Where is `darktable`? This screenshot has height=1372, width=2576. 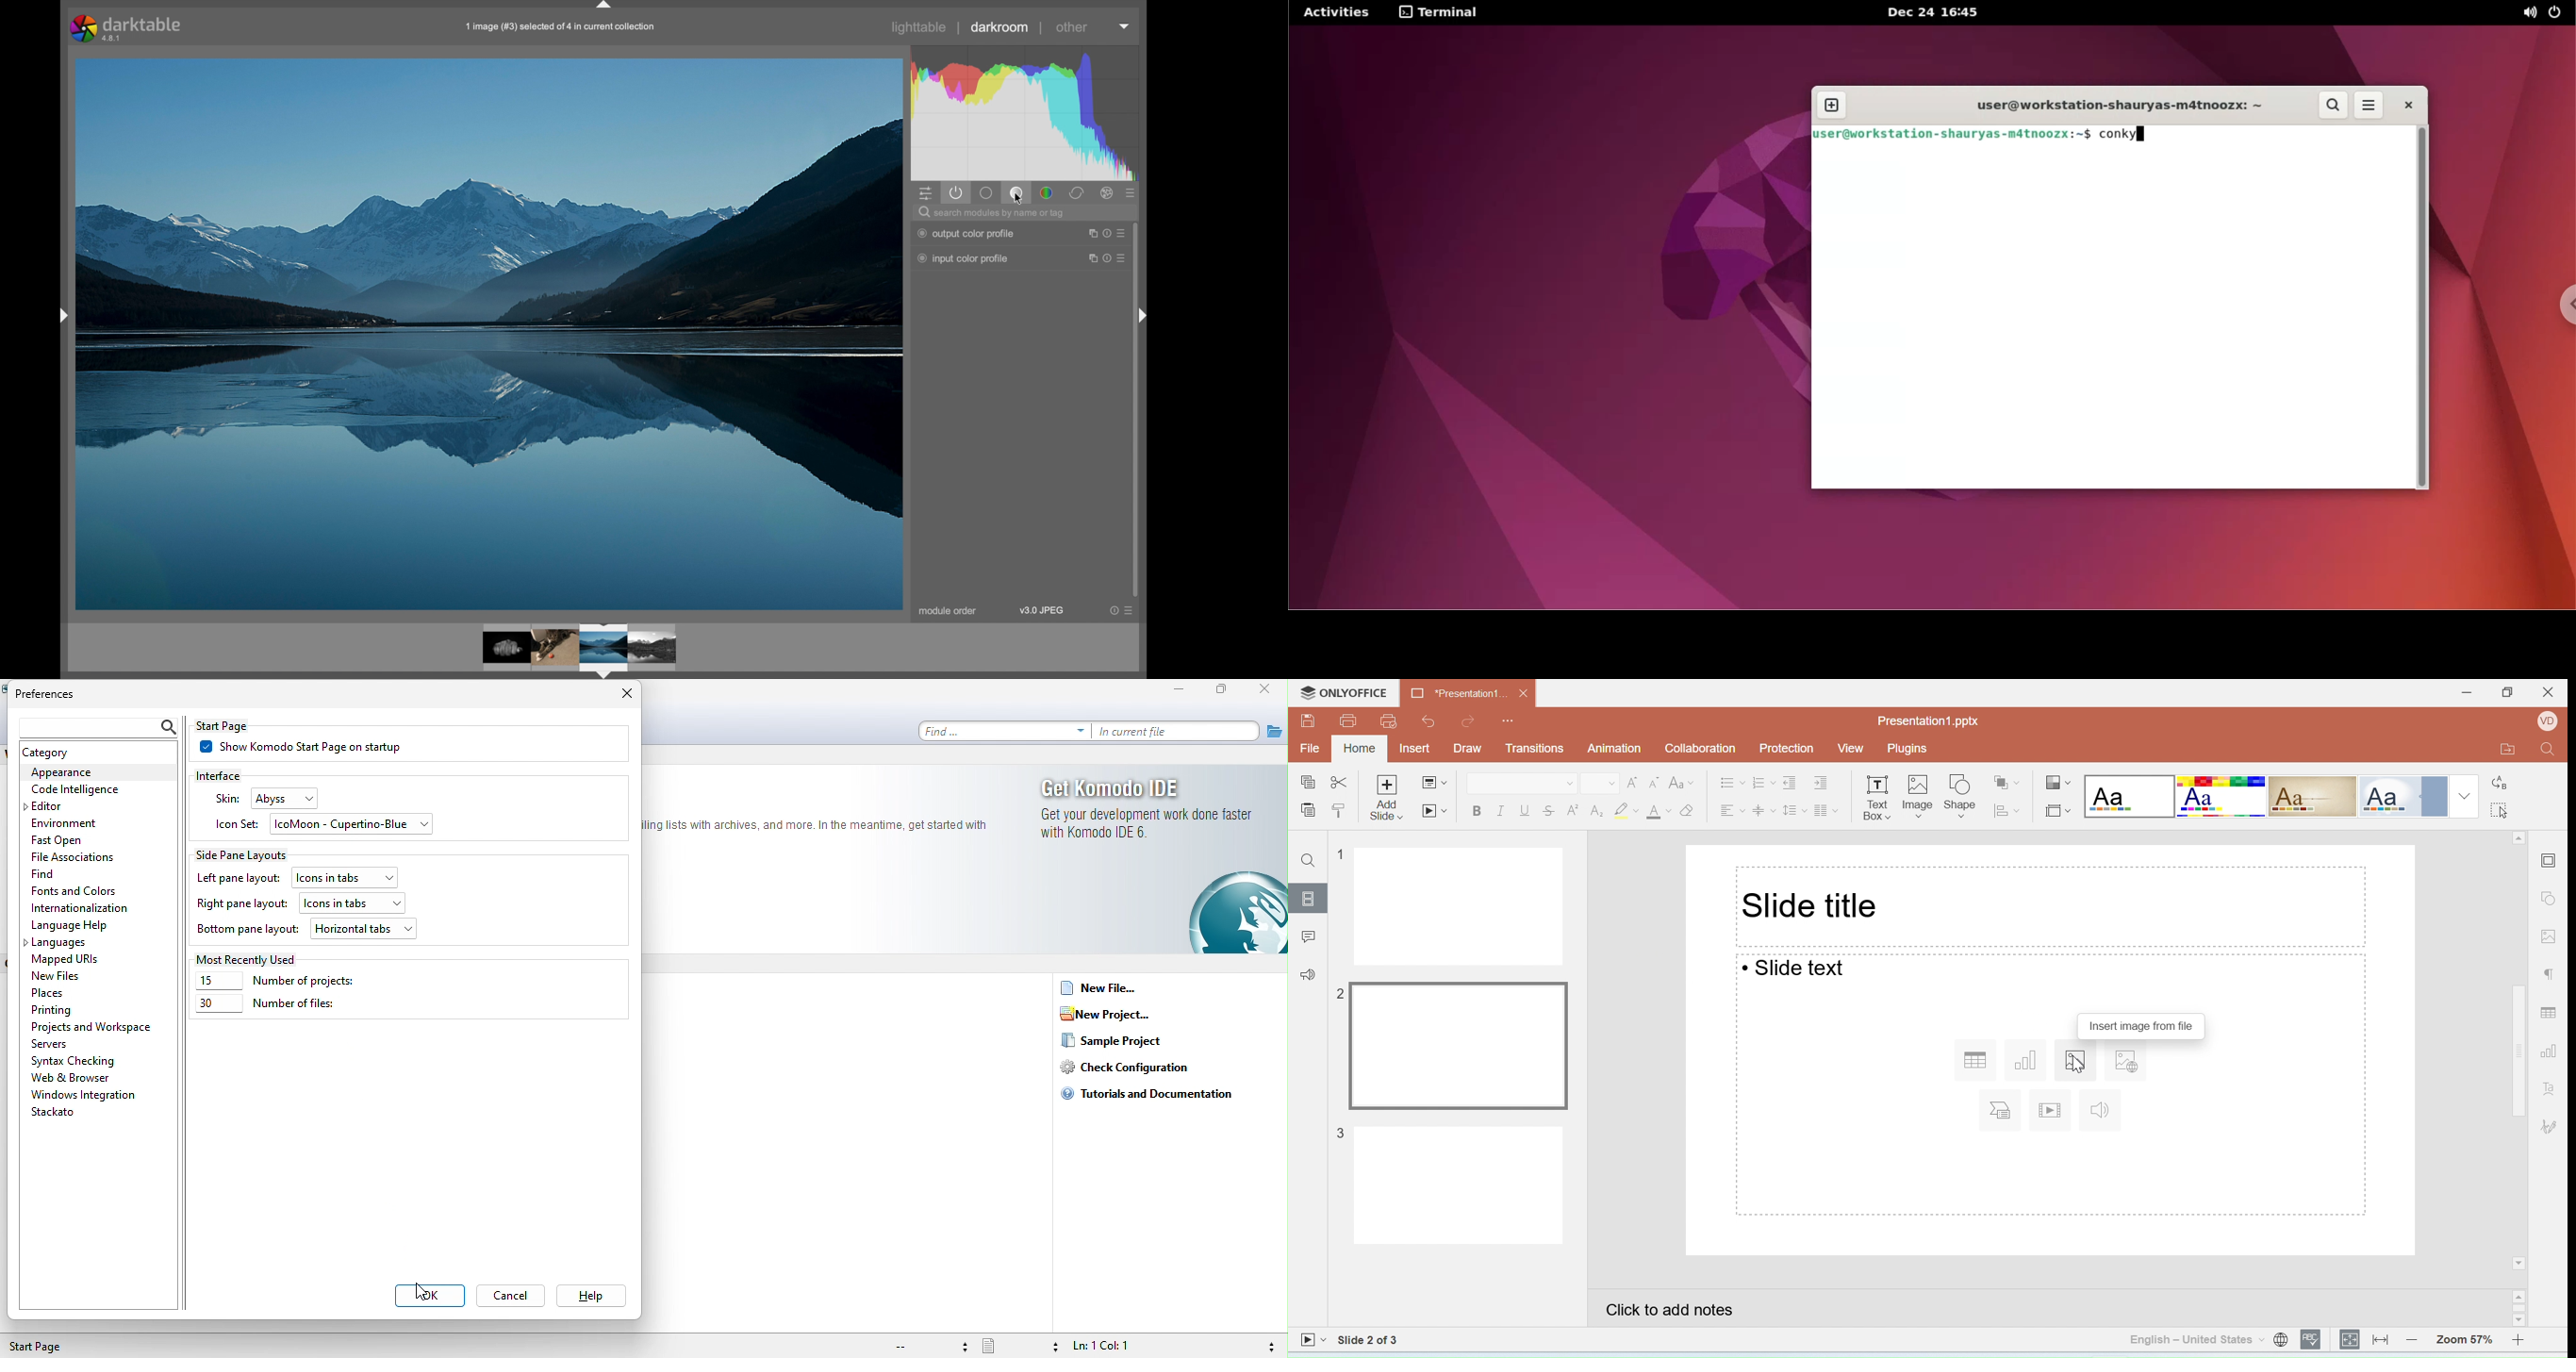 darktable is located at coordinates (128, 28).